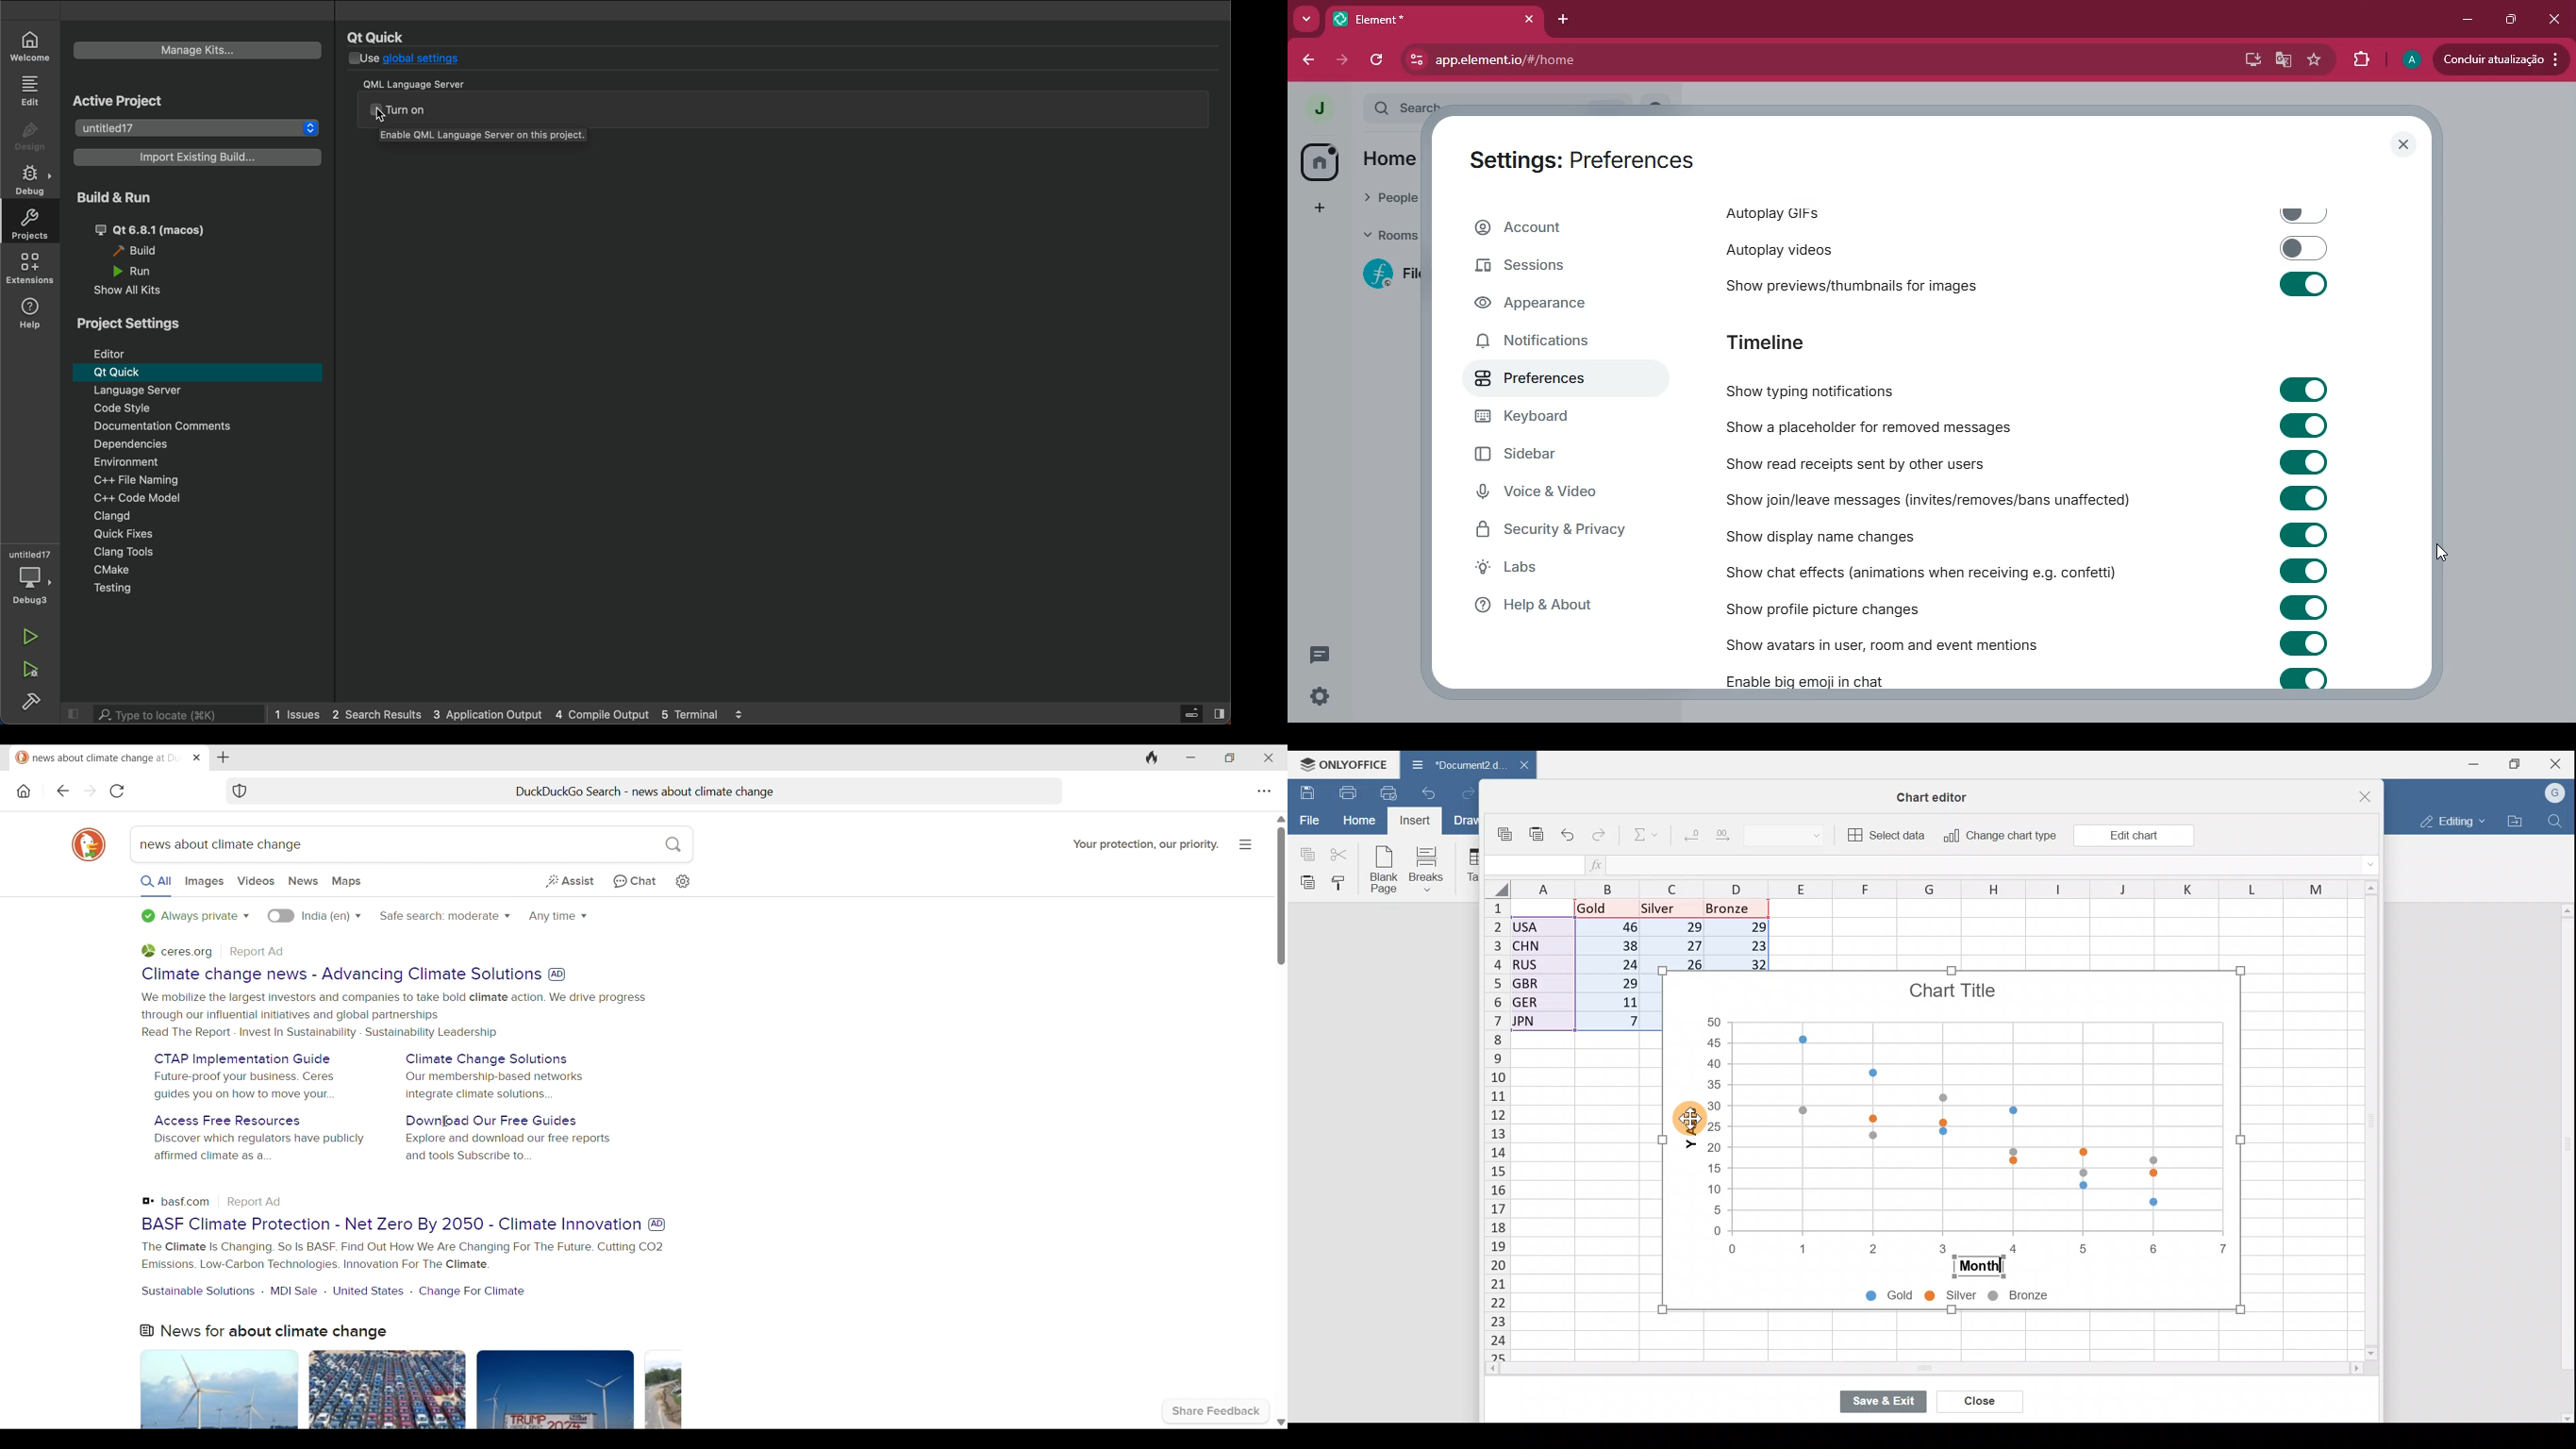 This screenshot has width=2576, height=1456. What do you see at coordinates (1560, 60) in the screenshot?
I see `url` at bounding box center [1560, 60].